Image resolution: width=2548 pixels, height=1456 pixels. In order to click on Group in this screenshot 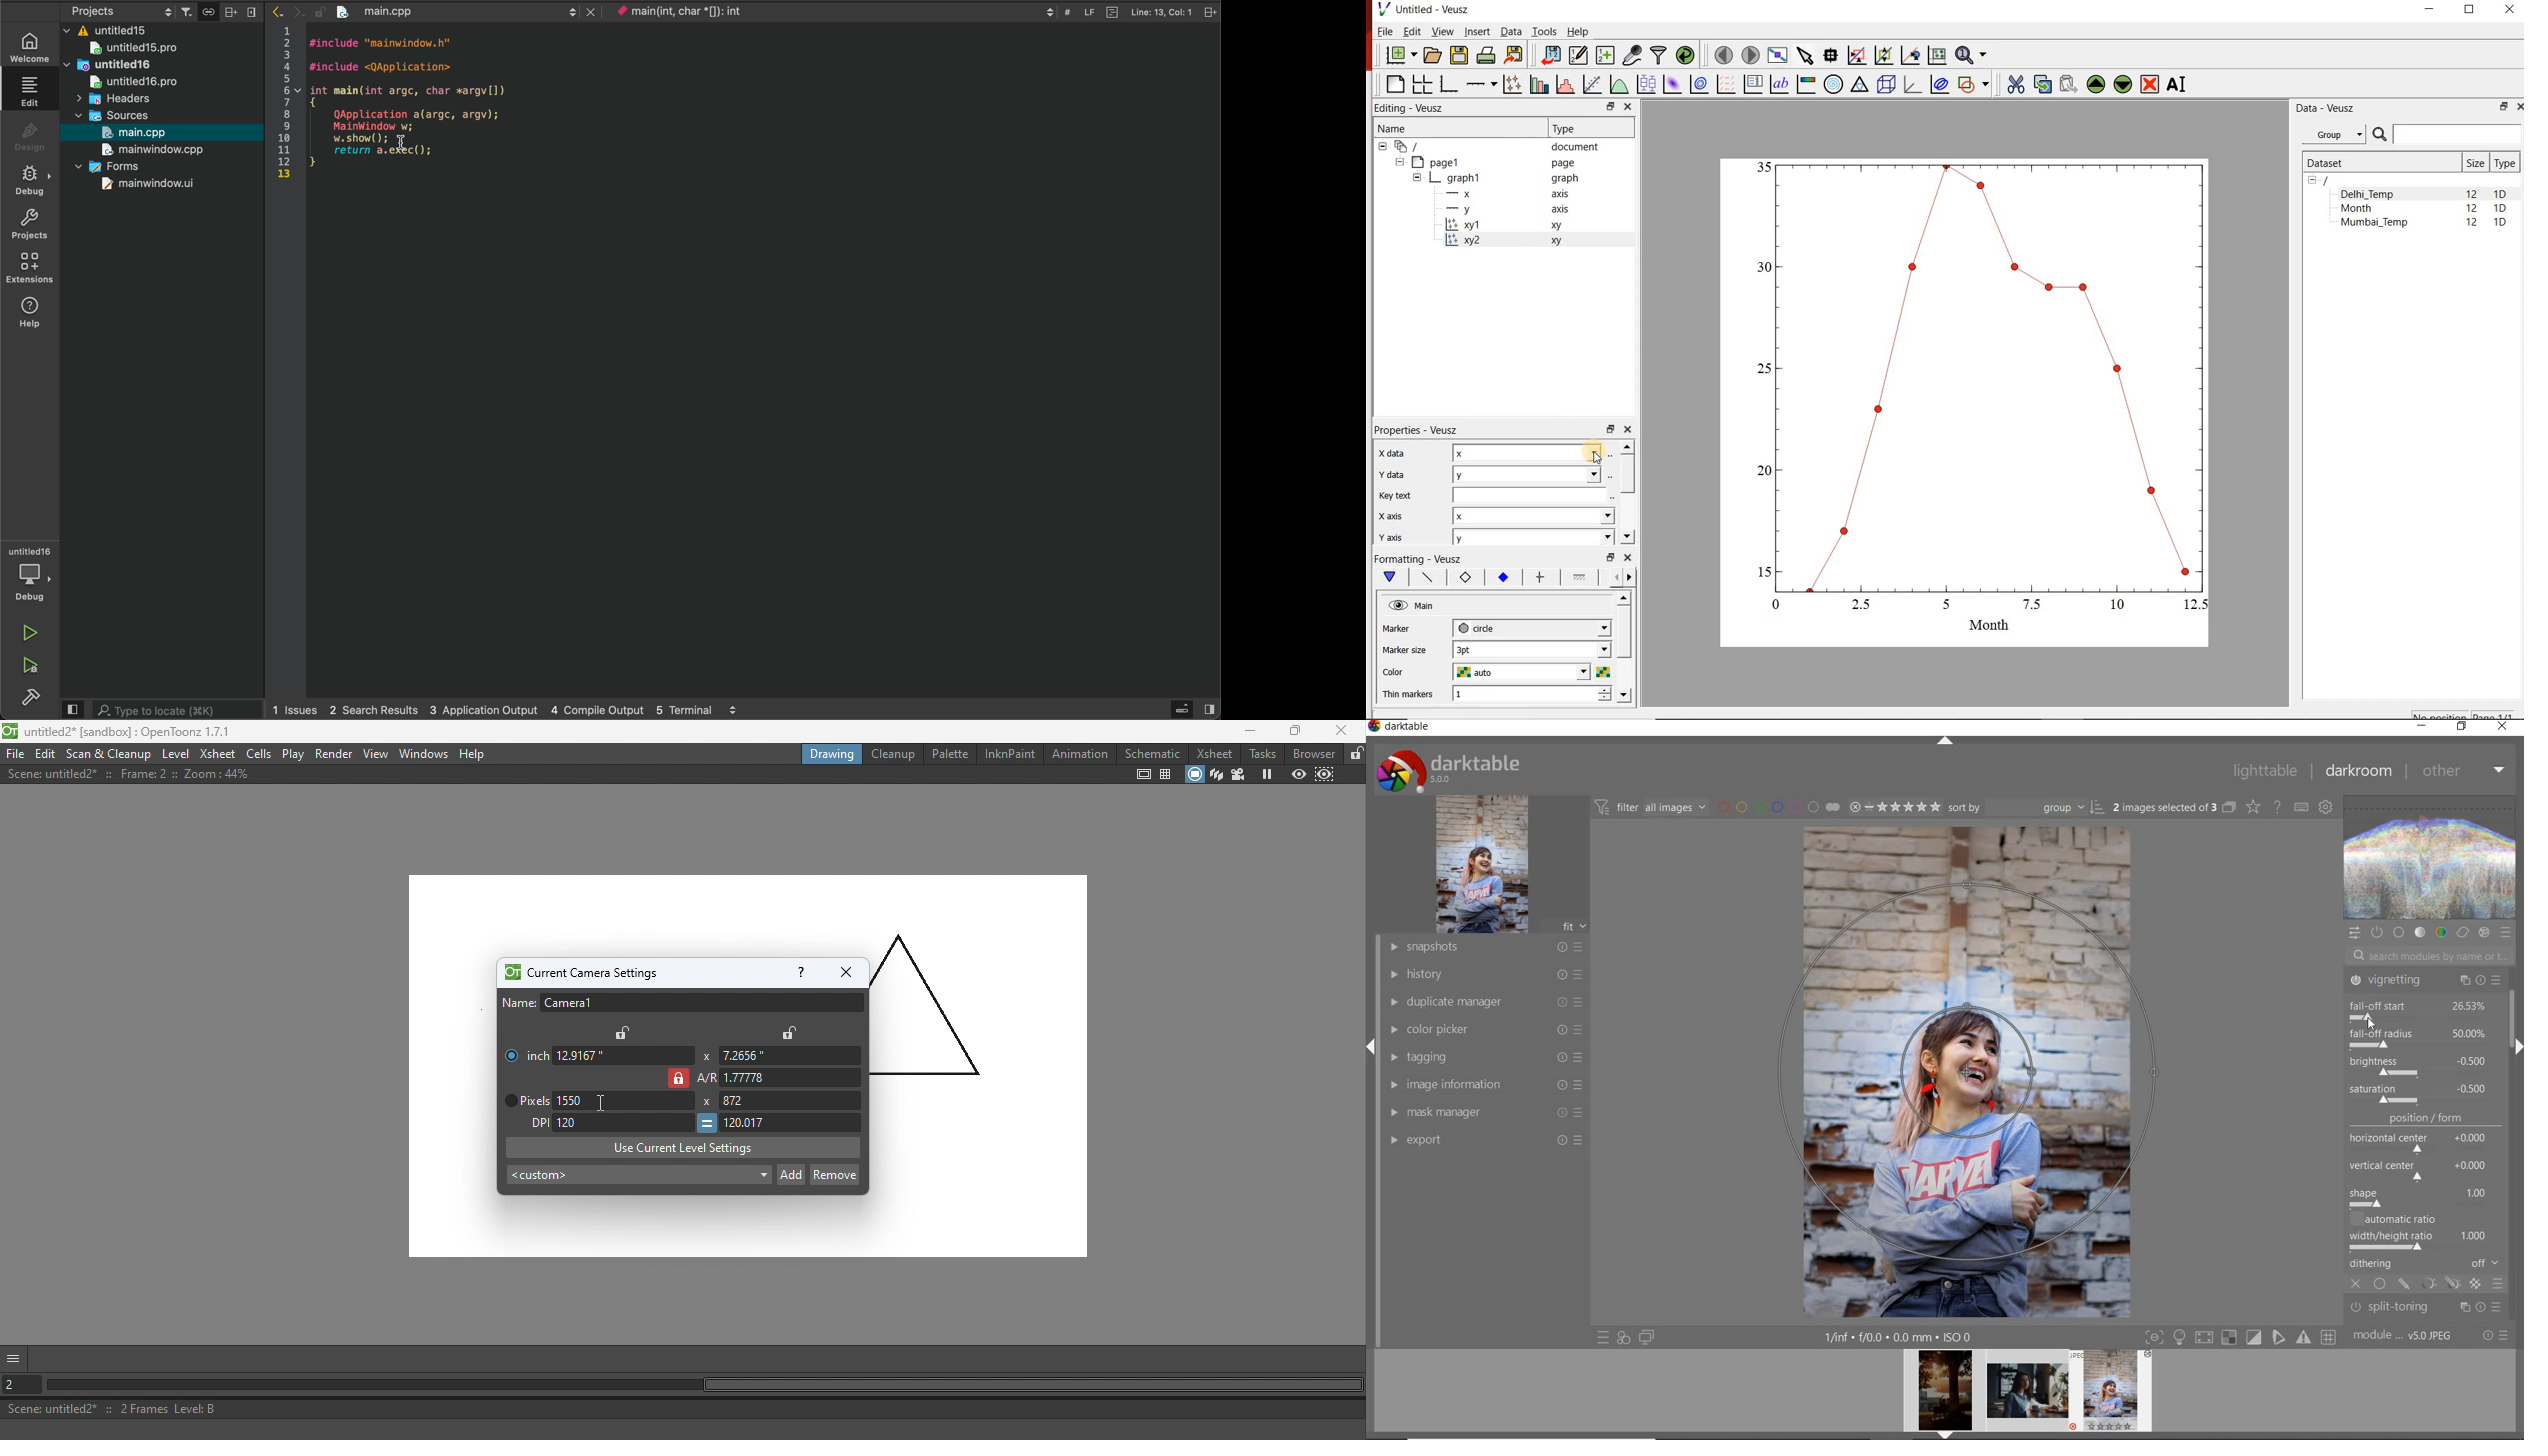, I will do `click(2334, 133)`.